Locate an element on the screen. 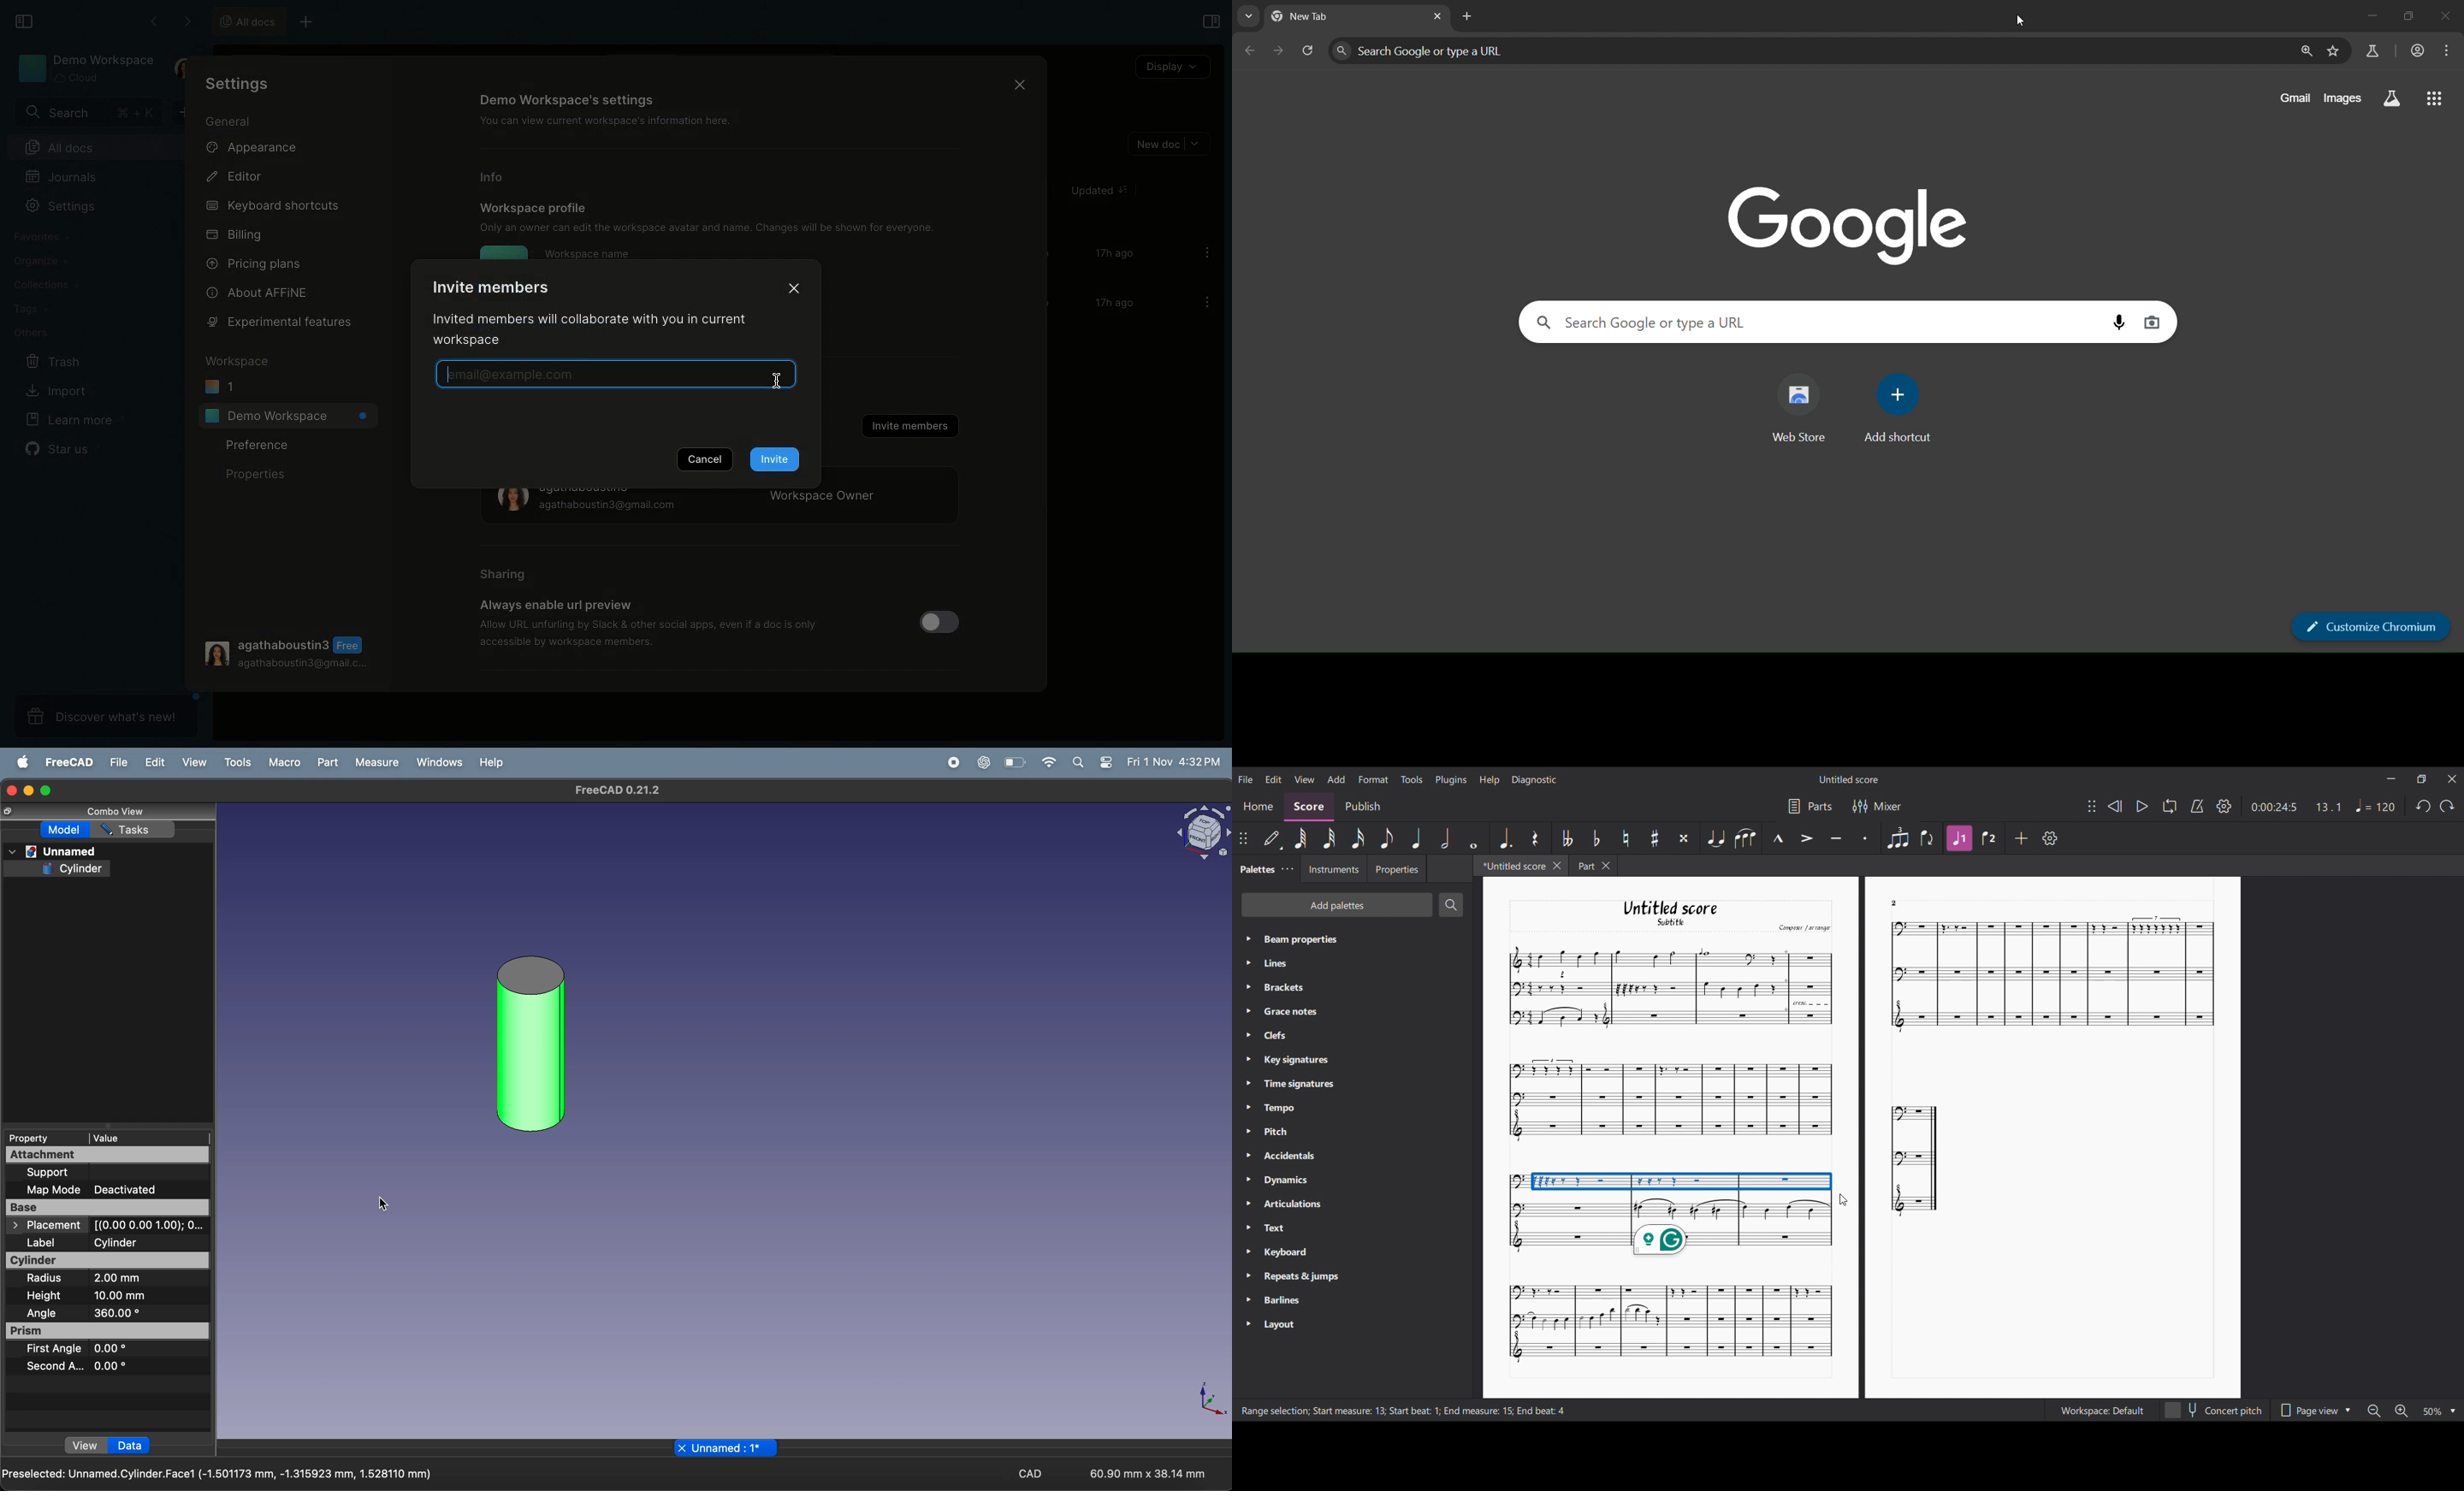  Search is located at coordinates (86, 112).